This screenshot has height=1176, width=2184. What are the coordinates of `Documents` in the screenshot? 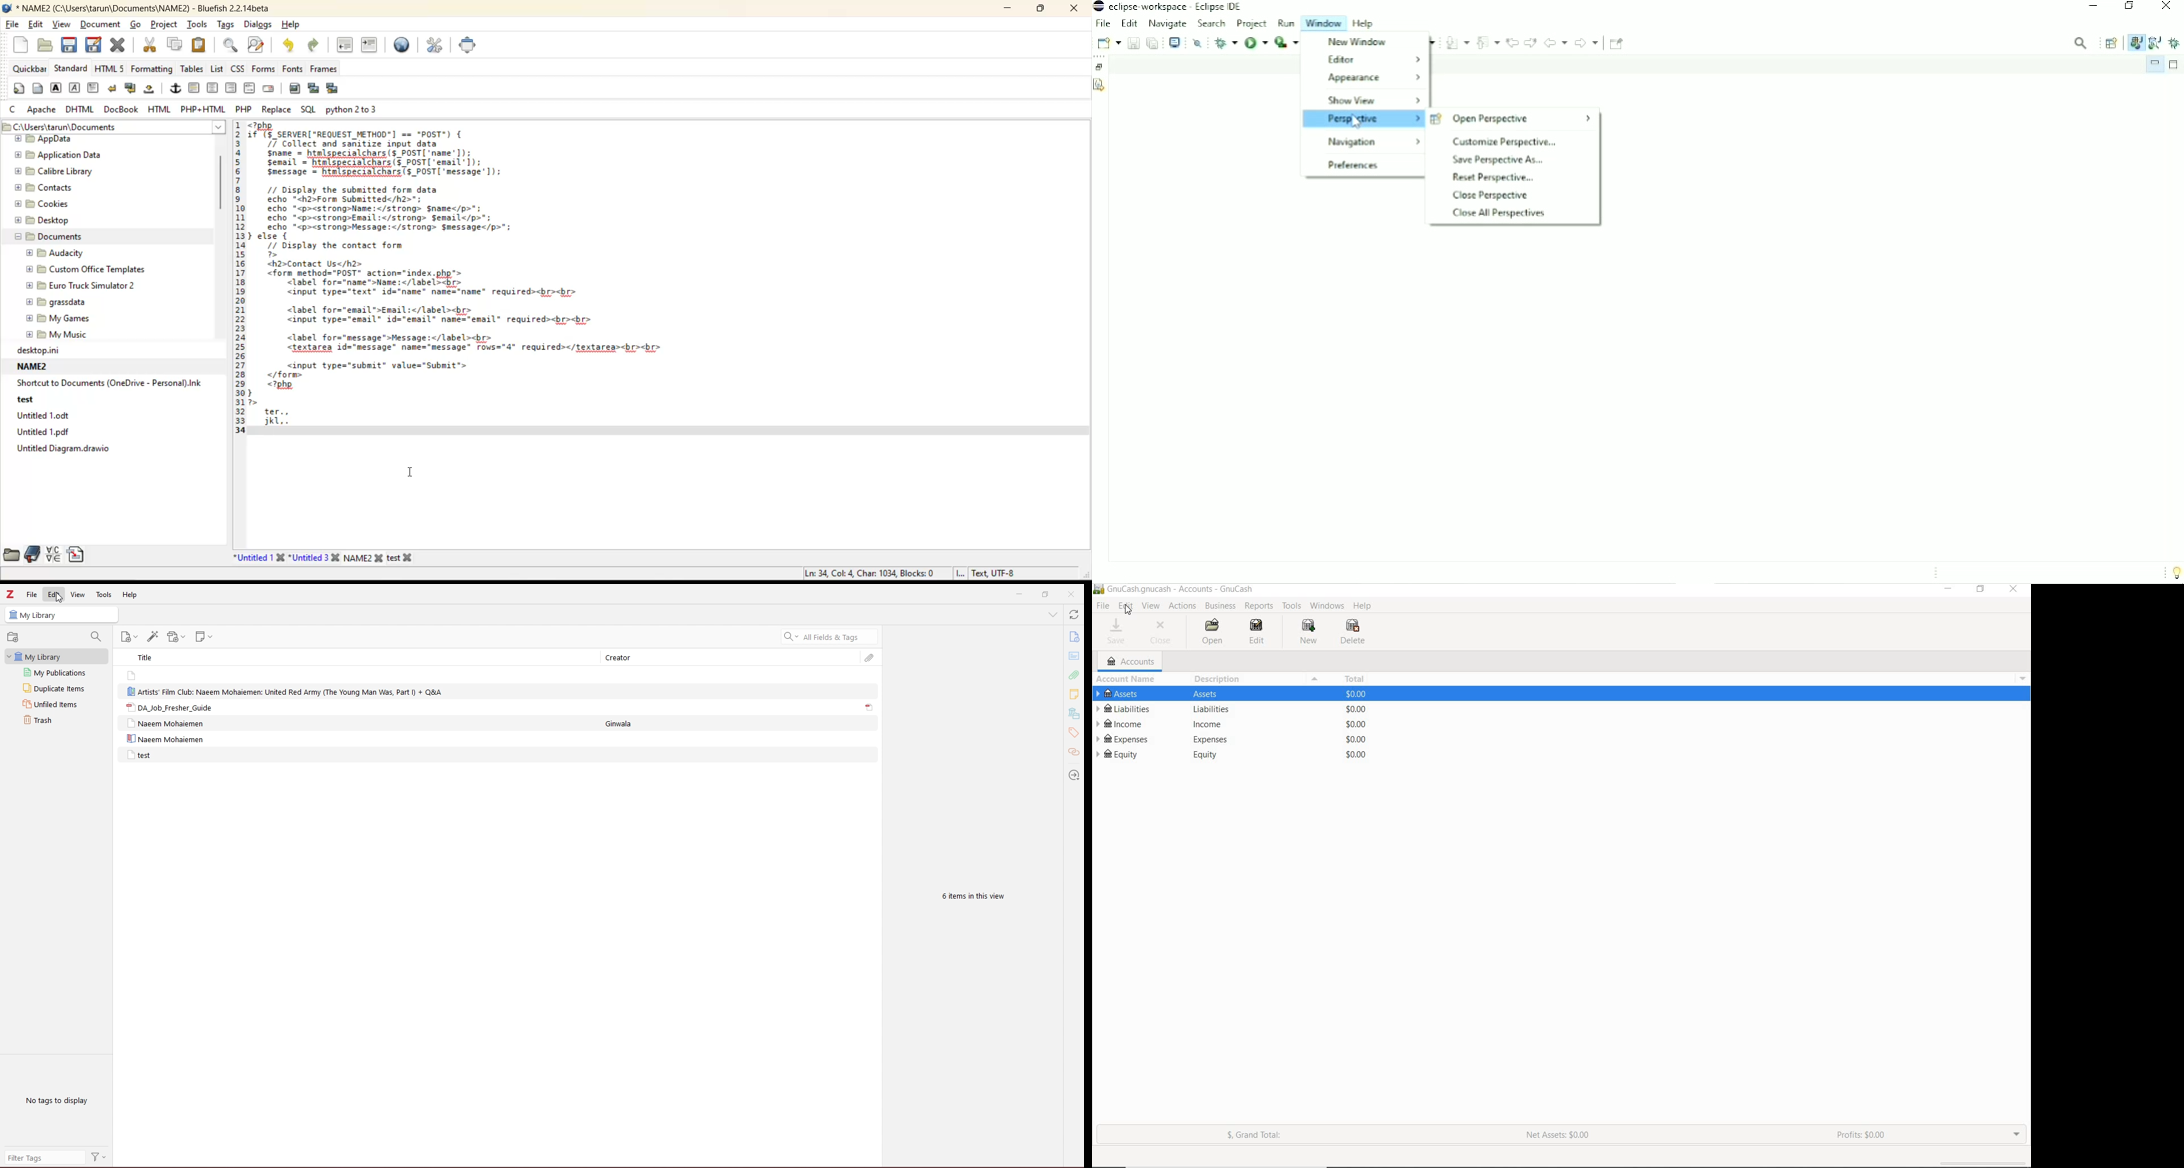 It's located at (46, 238).